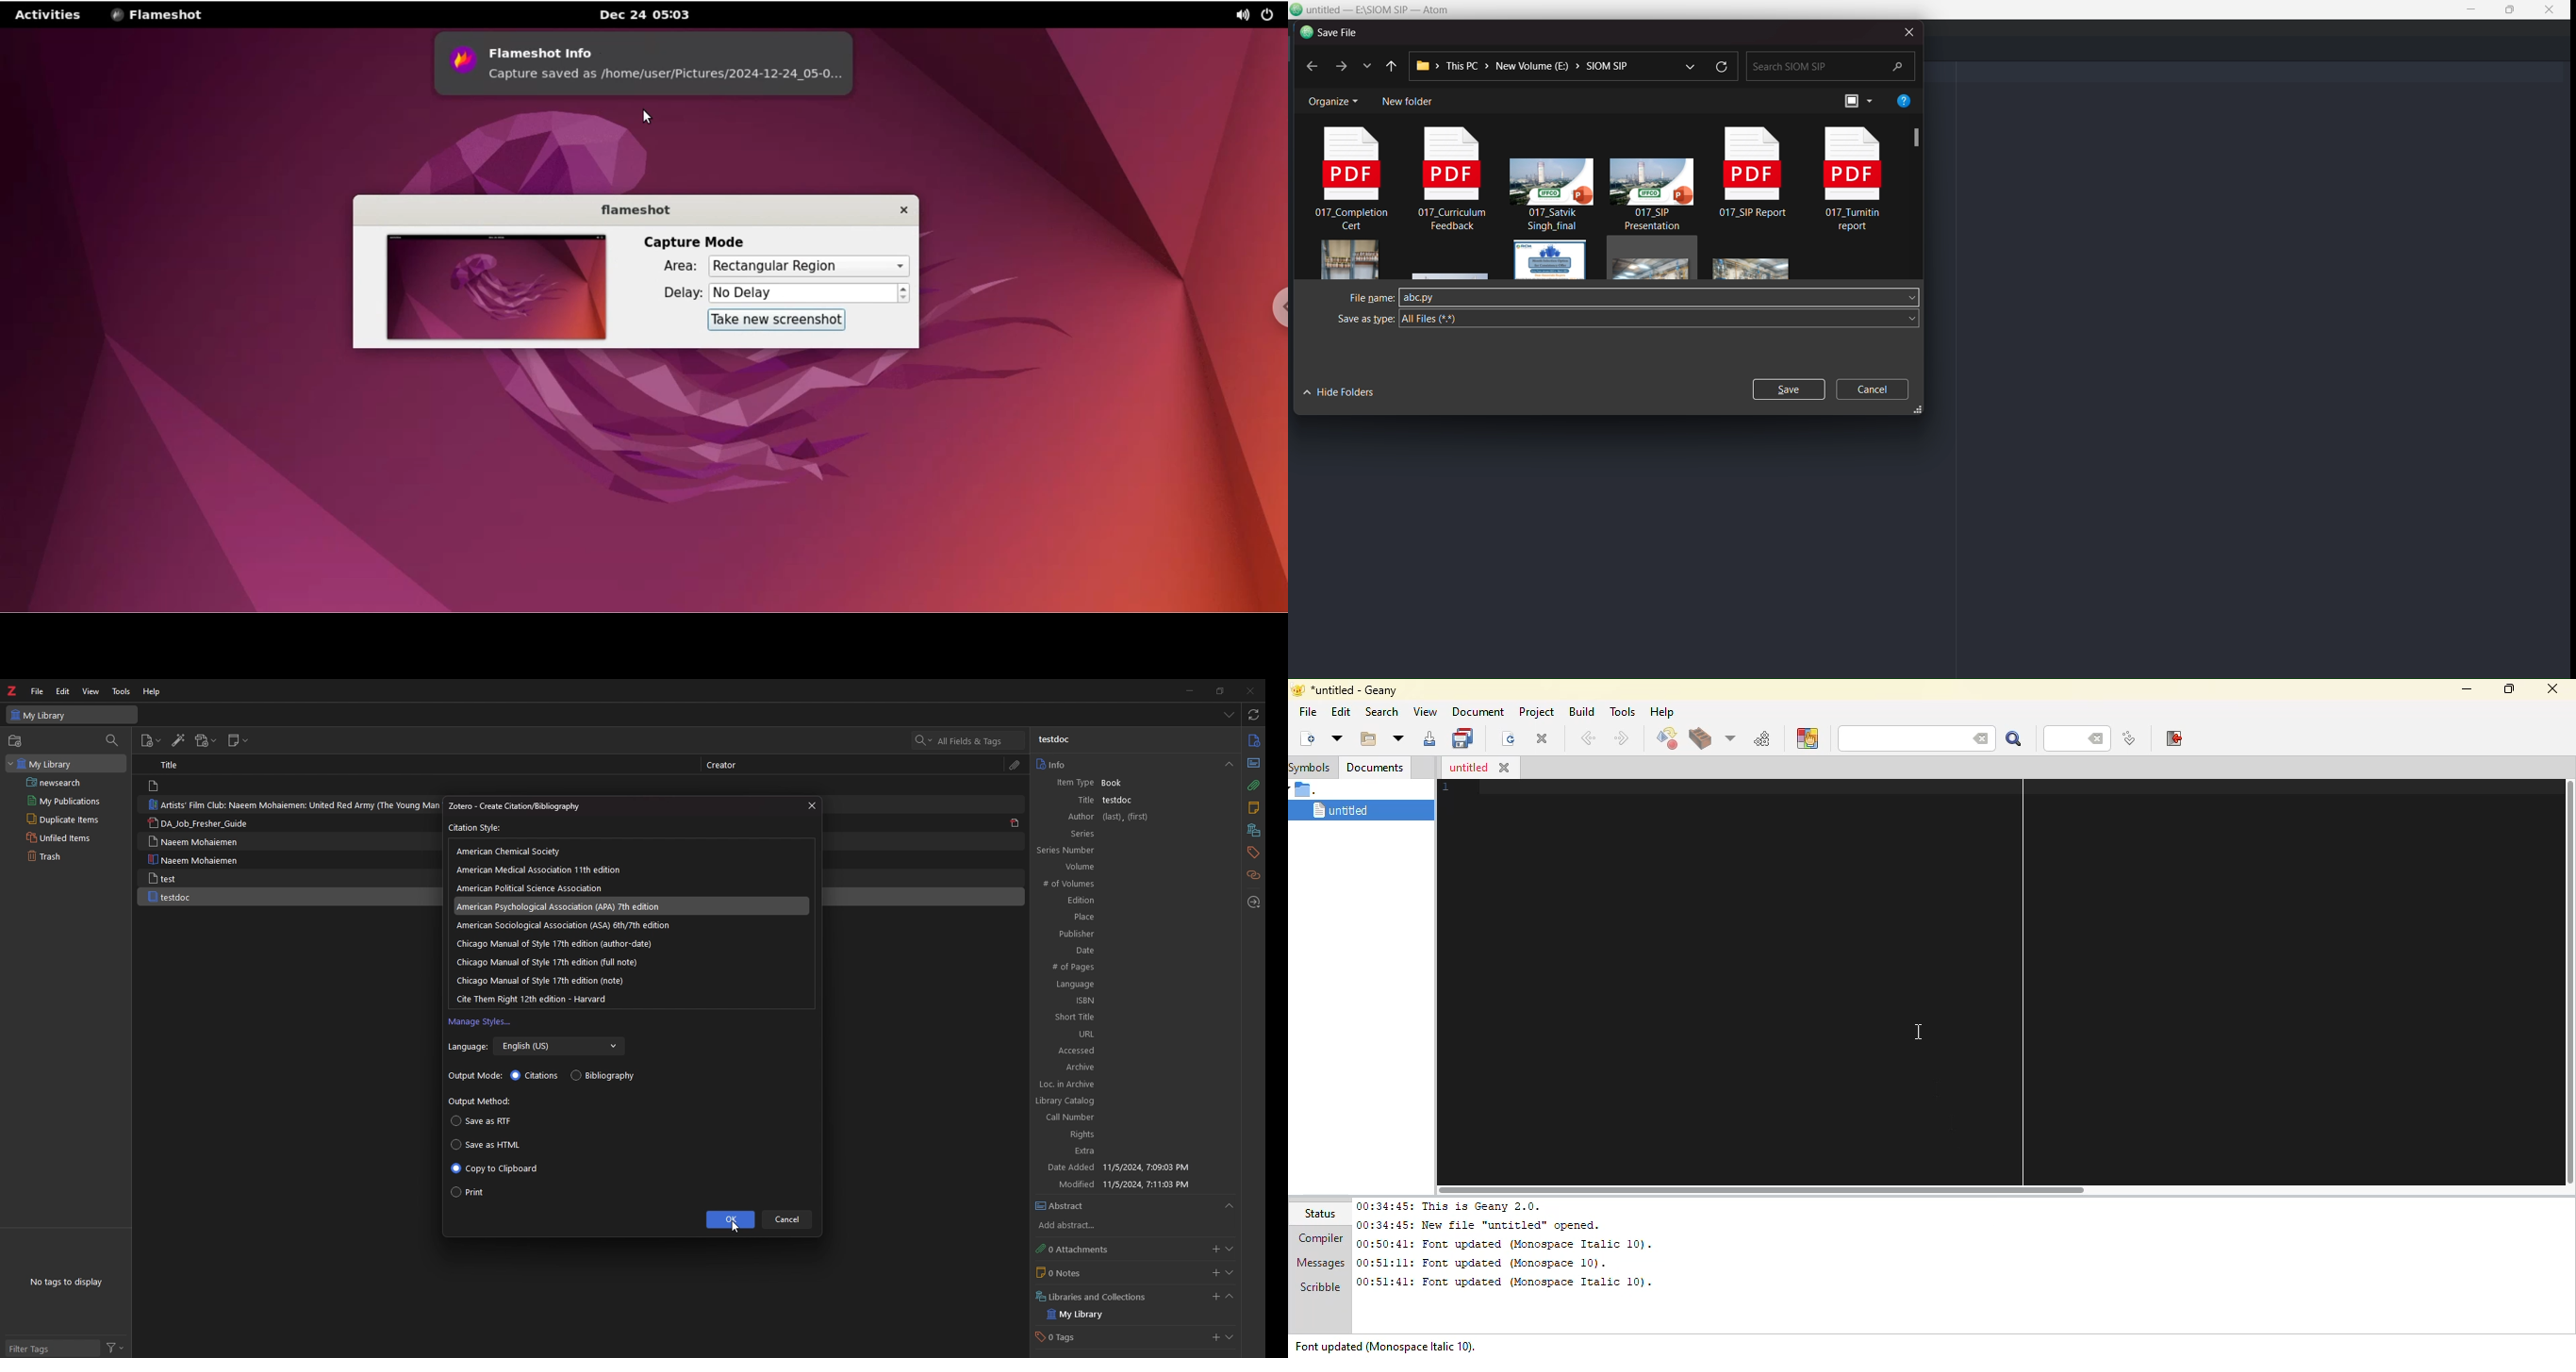 The height and width of the screenshot is (1372, 2576). What do you see at coordinates (1132, 1184) in the screenshot?
I see `Modified 11/5/2024, 7:11:03 PM` at bounding box center [1132, 1184].